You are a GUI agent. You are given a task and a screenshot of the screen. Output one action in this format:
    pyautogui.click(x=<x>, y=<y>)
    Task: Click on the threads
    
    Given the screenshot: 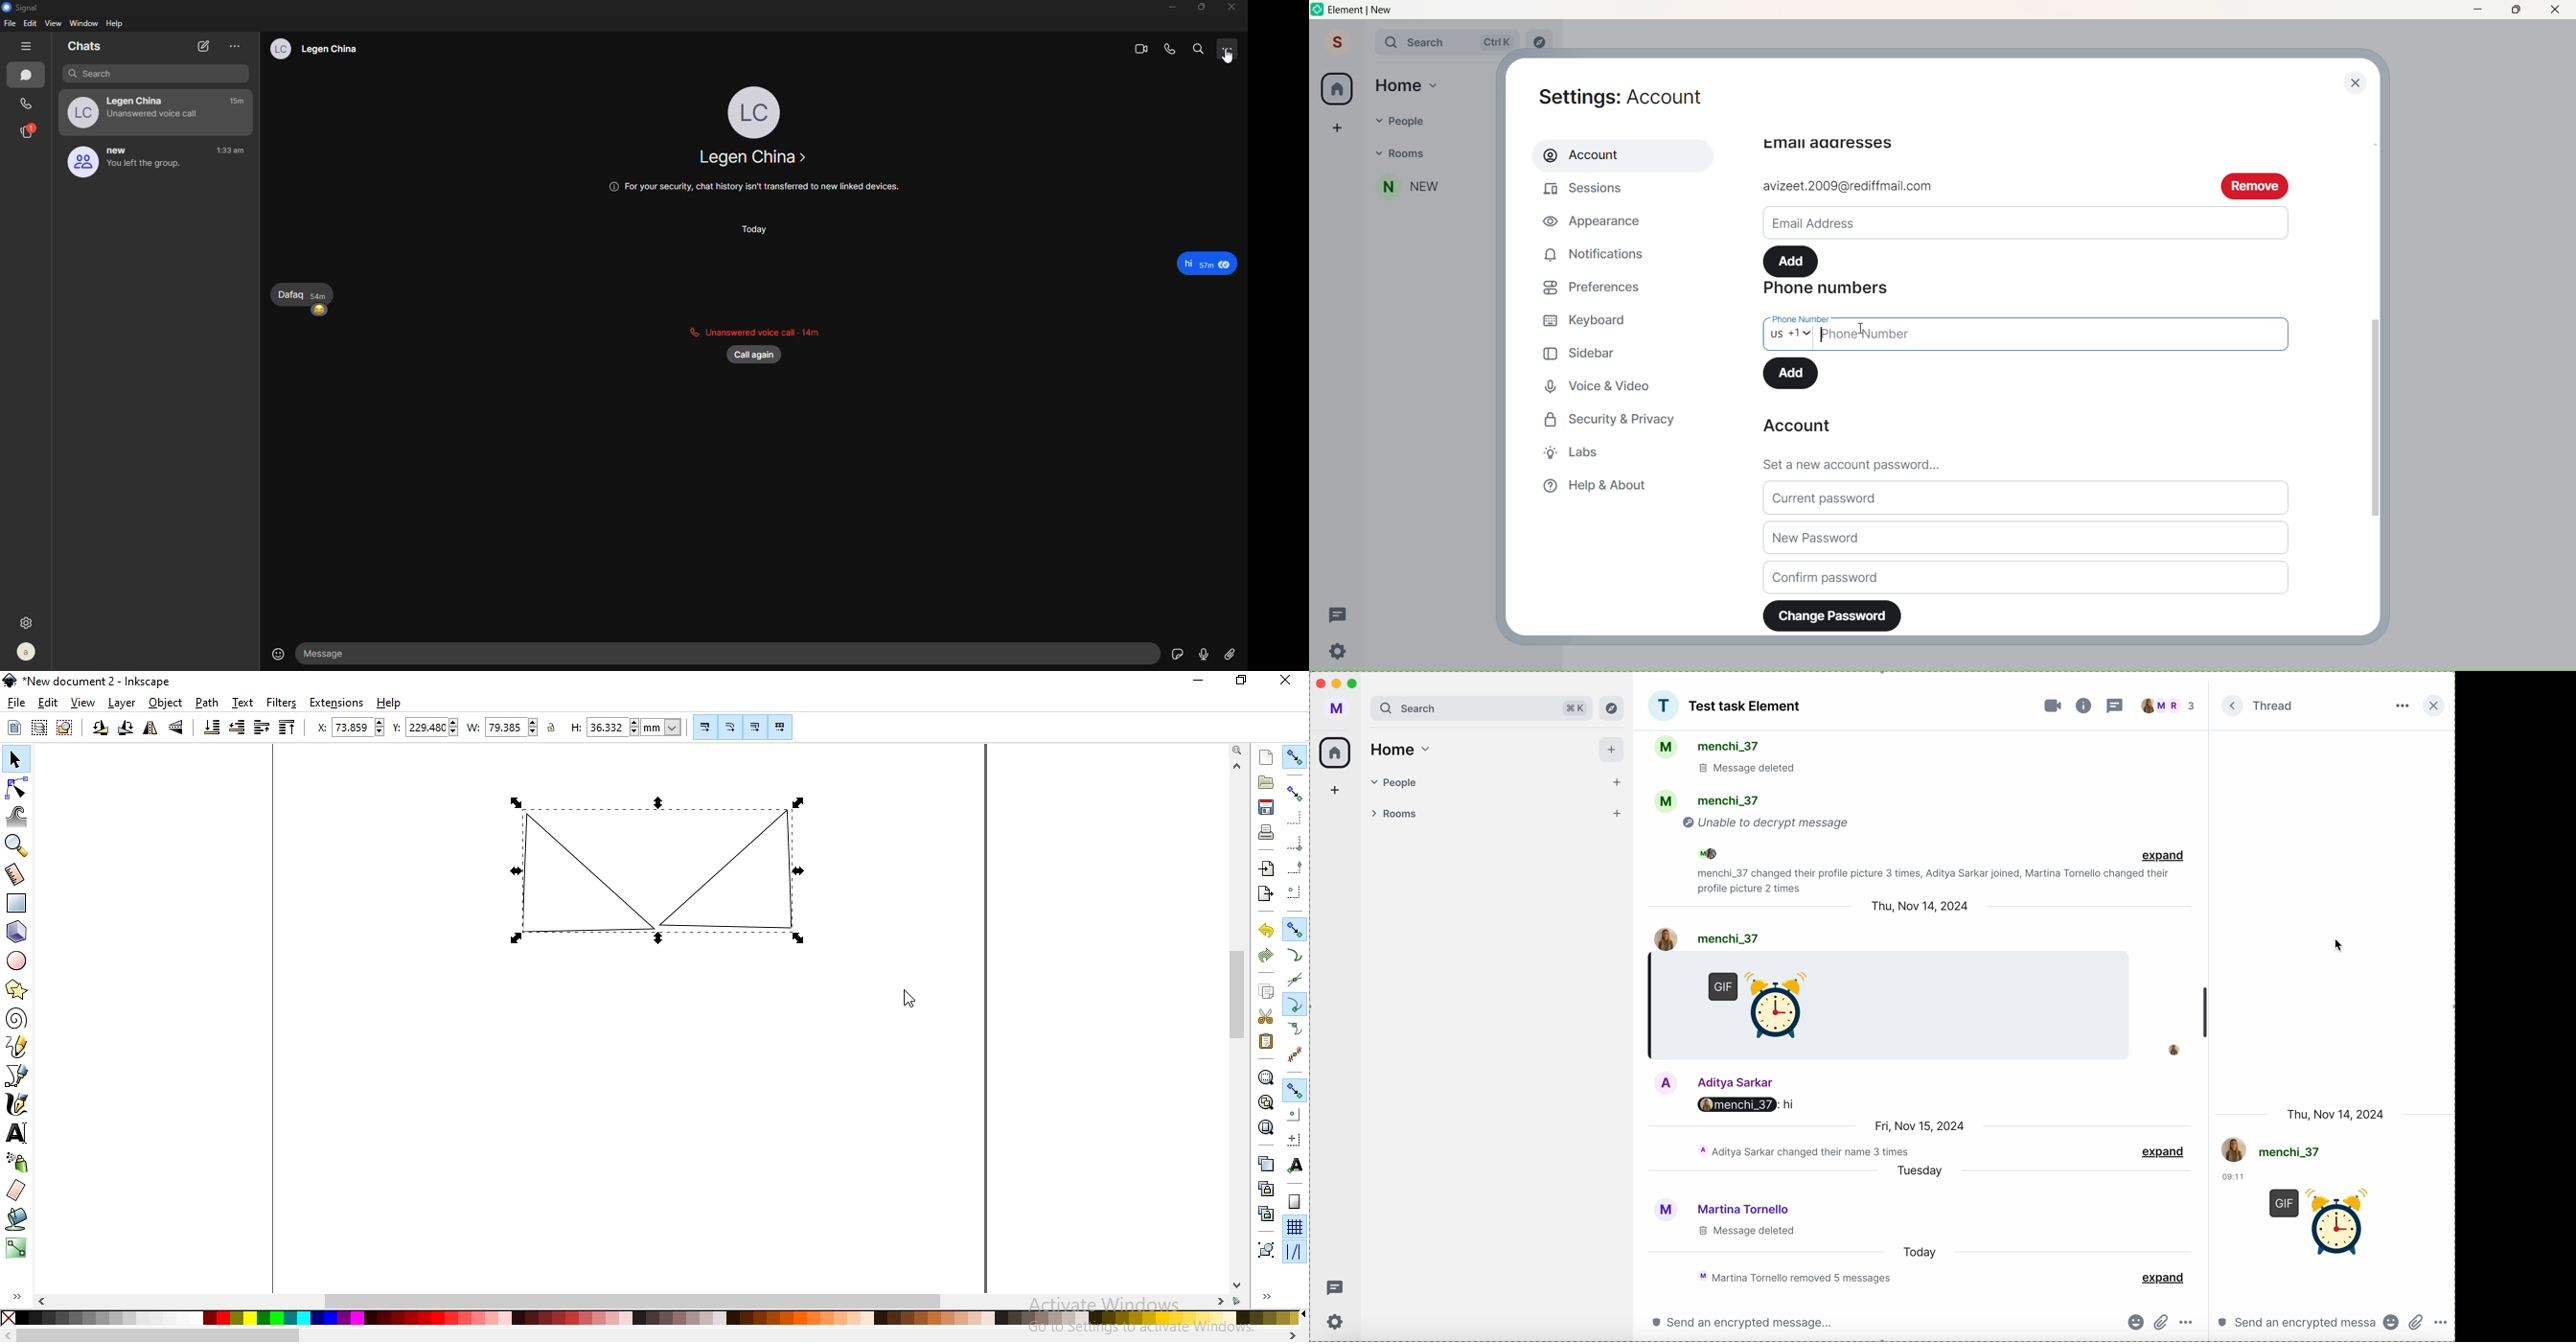 What is the action you would take?
    pyautogui.click(x=2117, y=705)
    